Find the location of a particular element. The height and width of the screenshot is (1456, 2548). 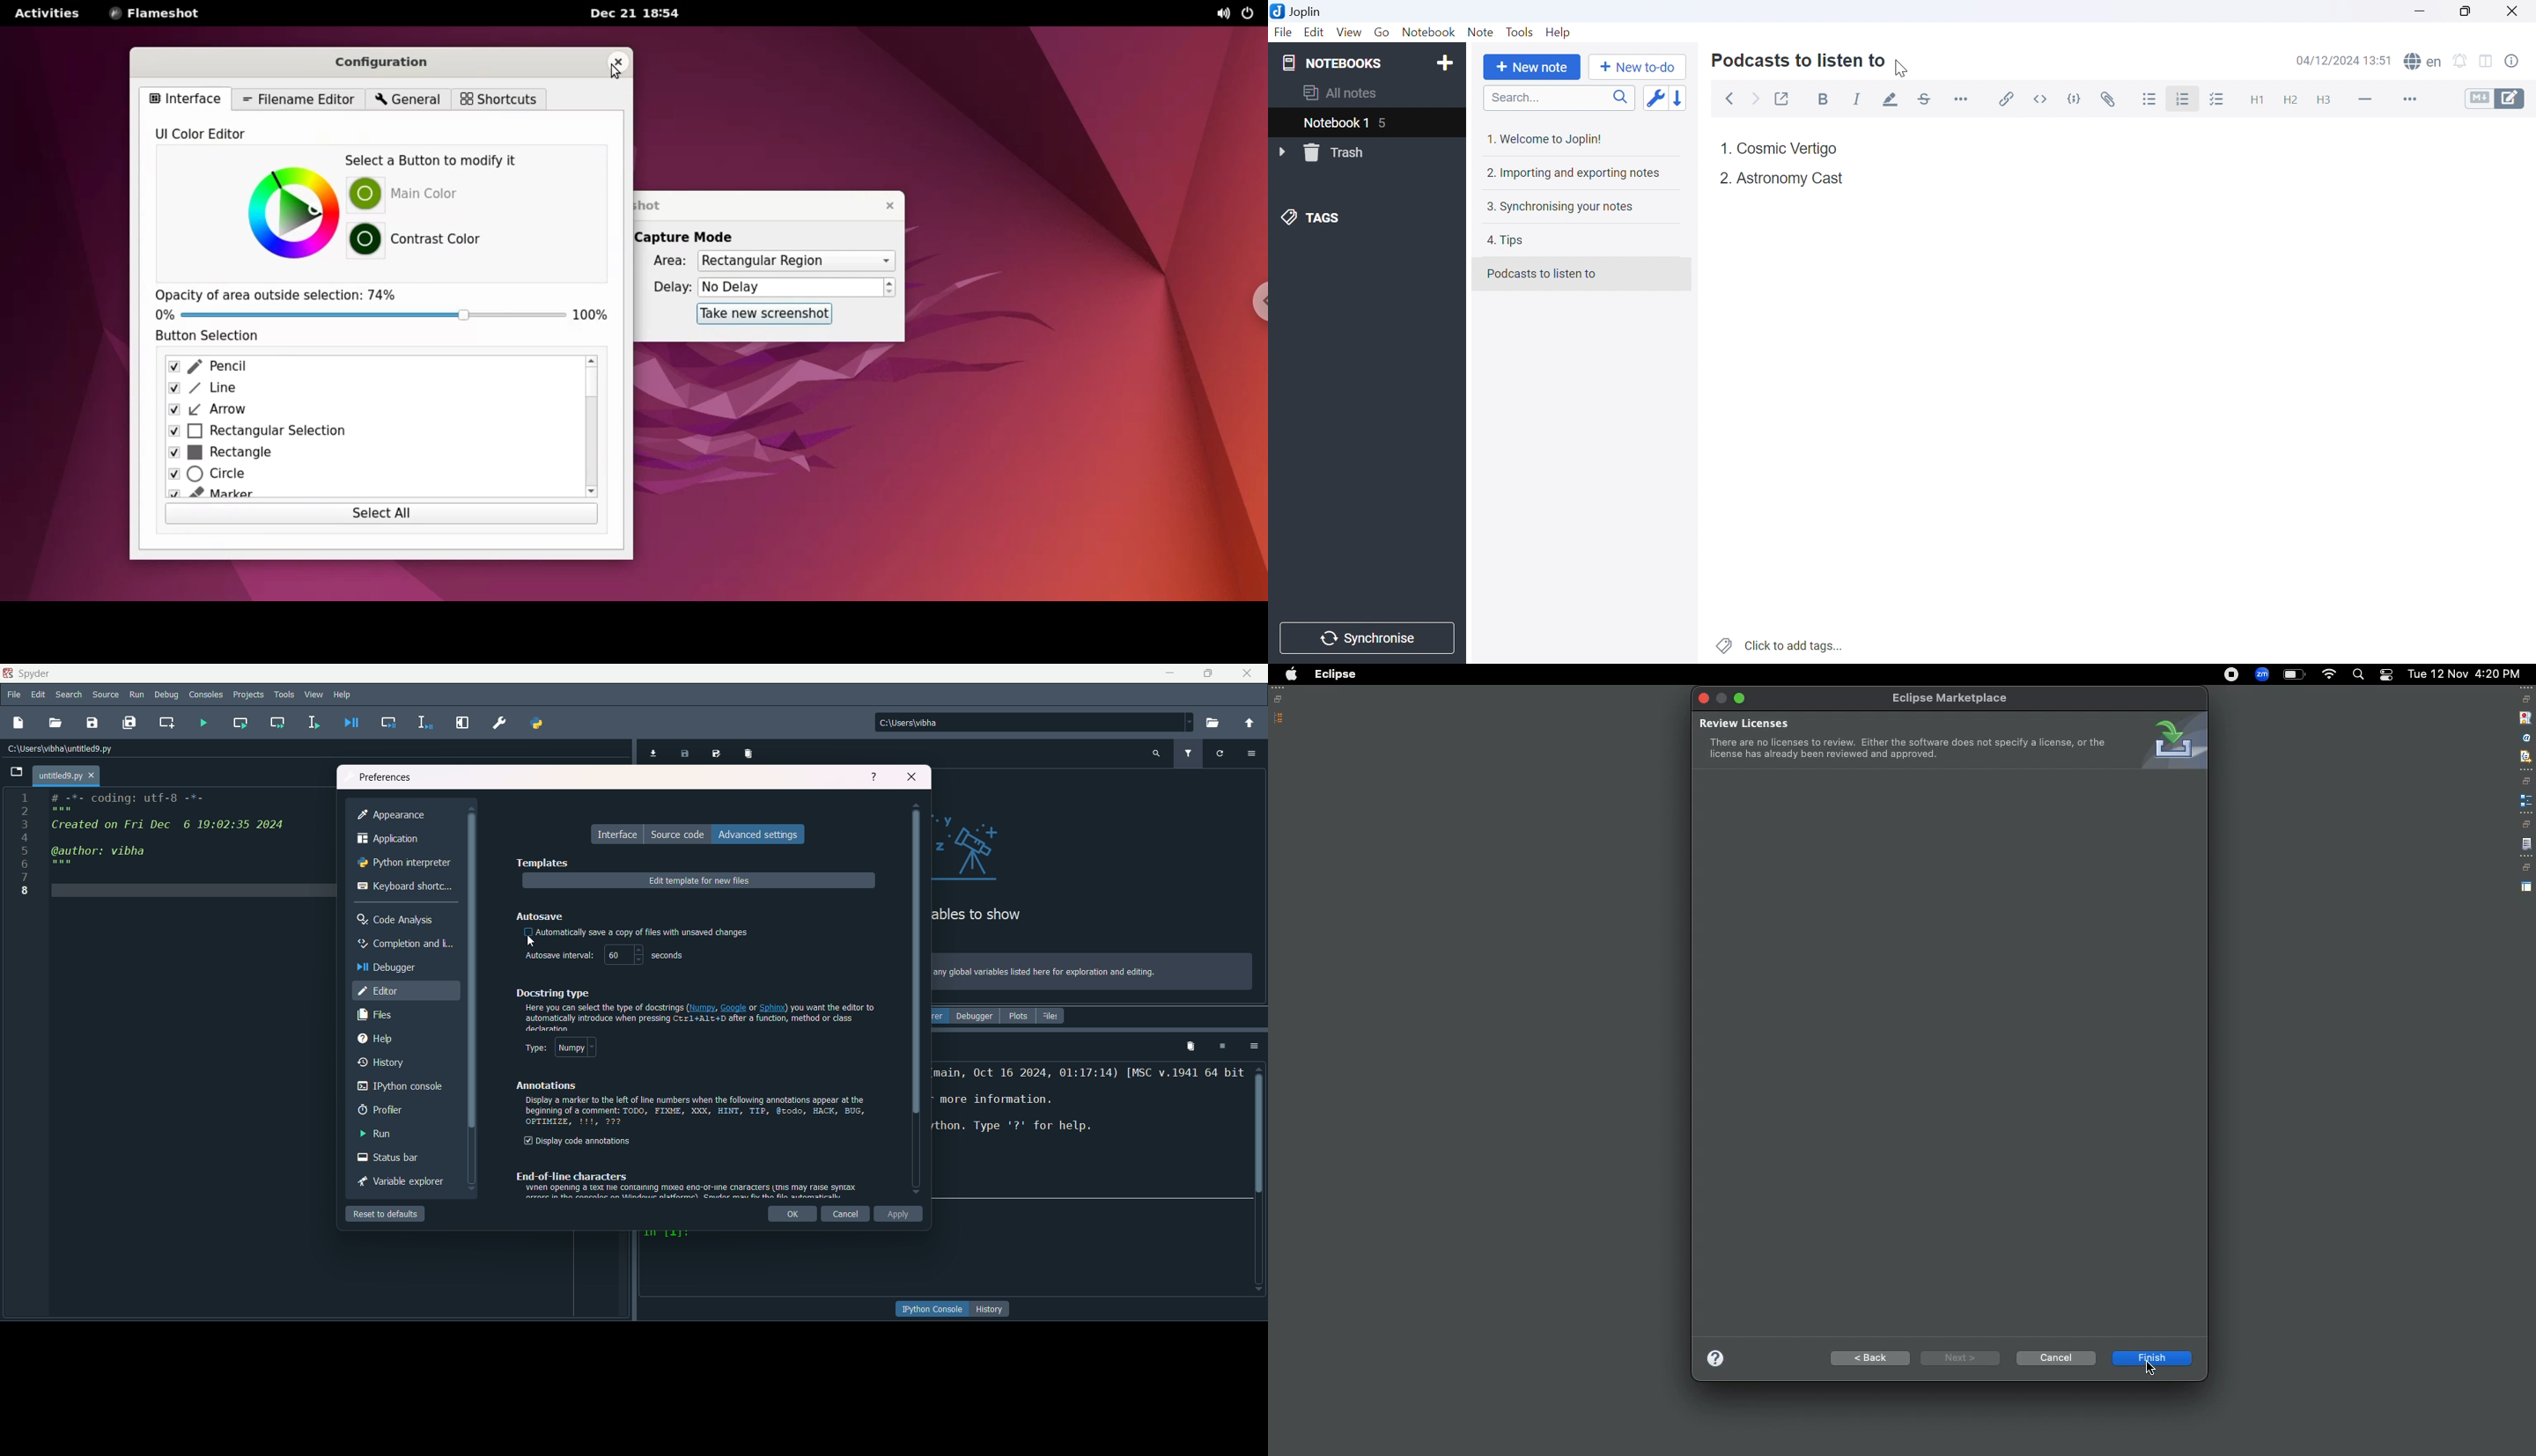

0% is located at coordinates (165, 316).